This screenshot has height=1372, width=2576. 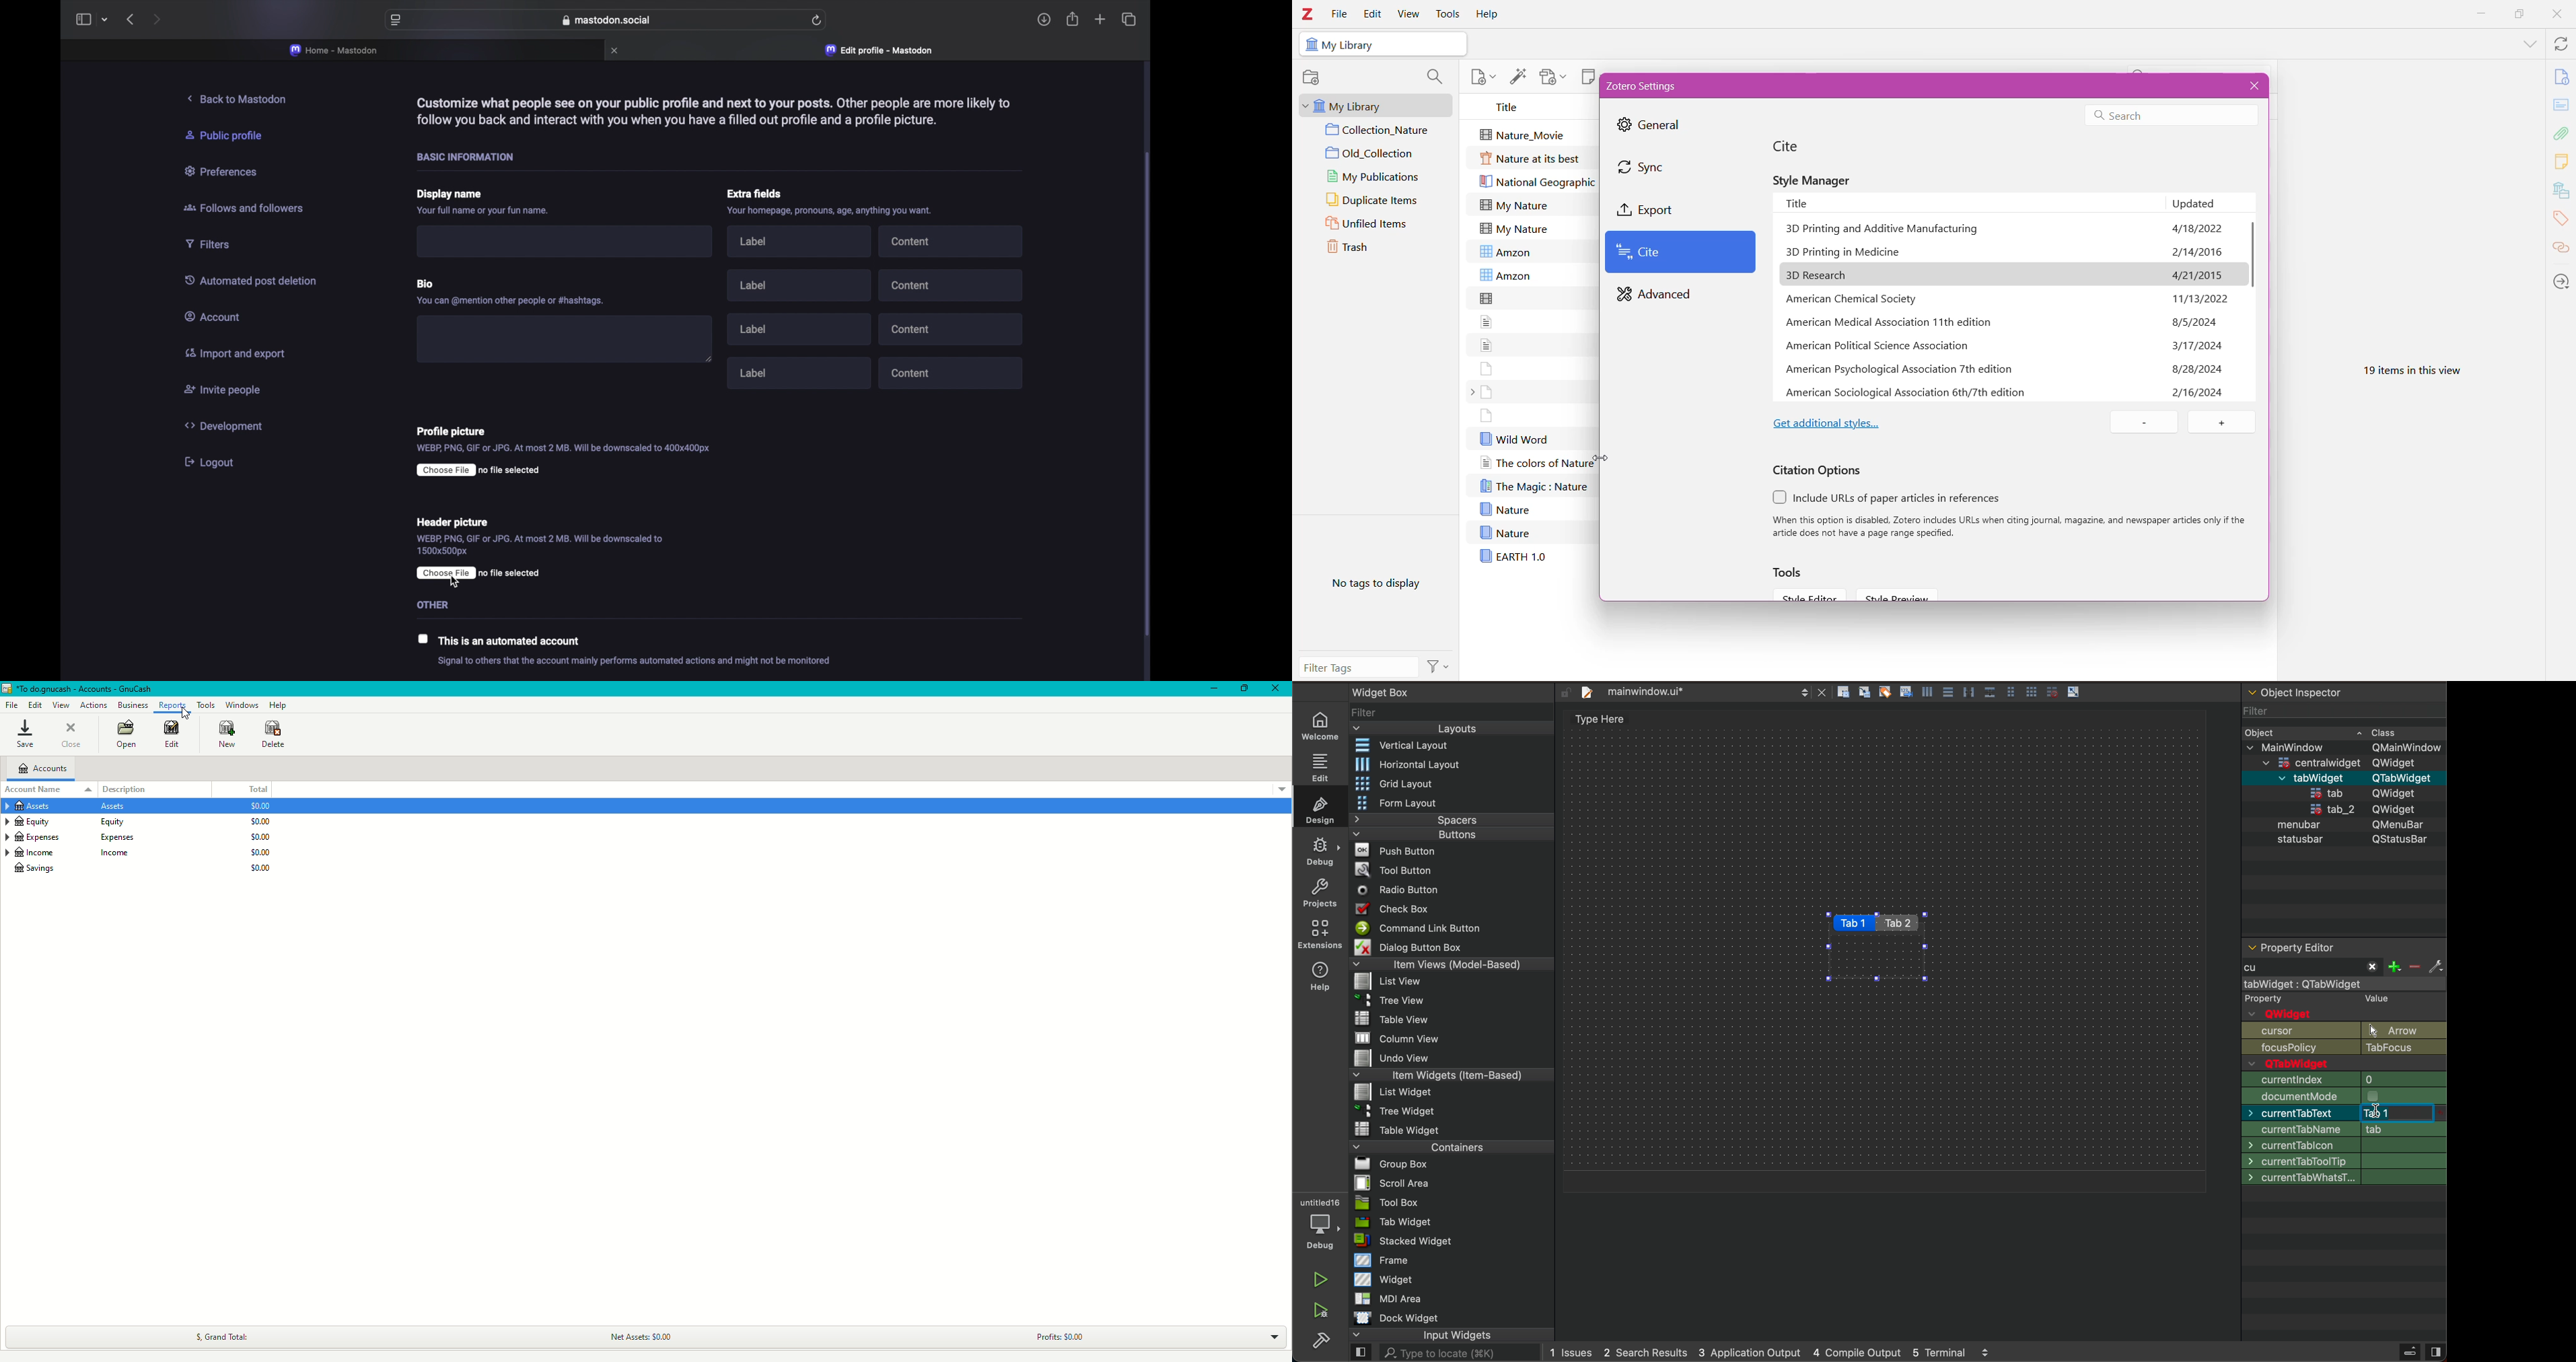 I want to click on Close, so click(x=2252, y=86).